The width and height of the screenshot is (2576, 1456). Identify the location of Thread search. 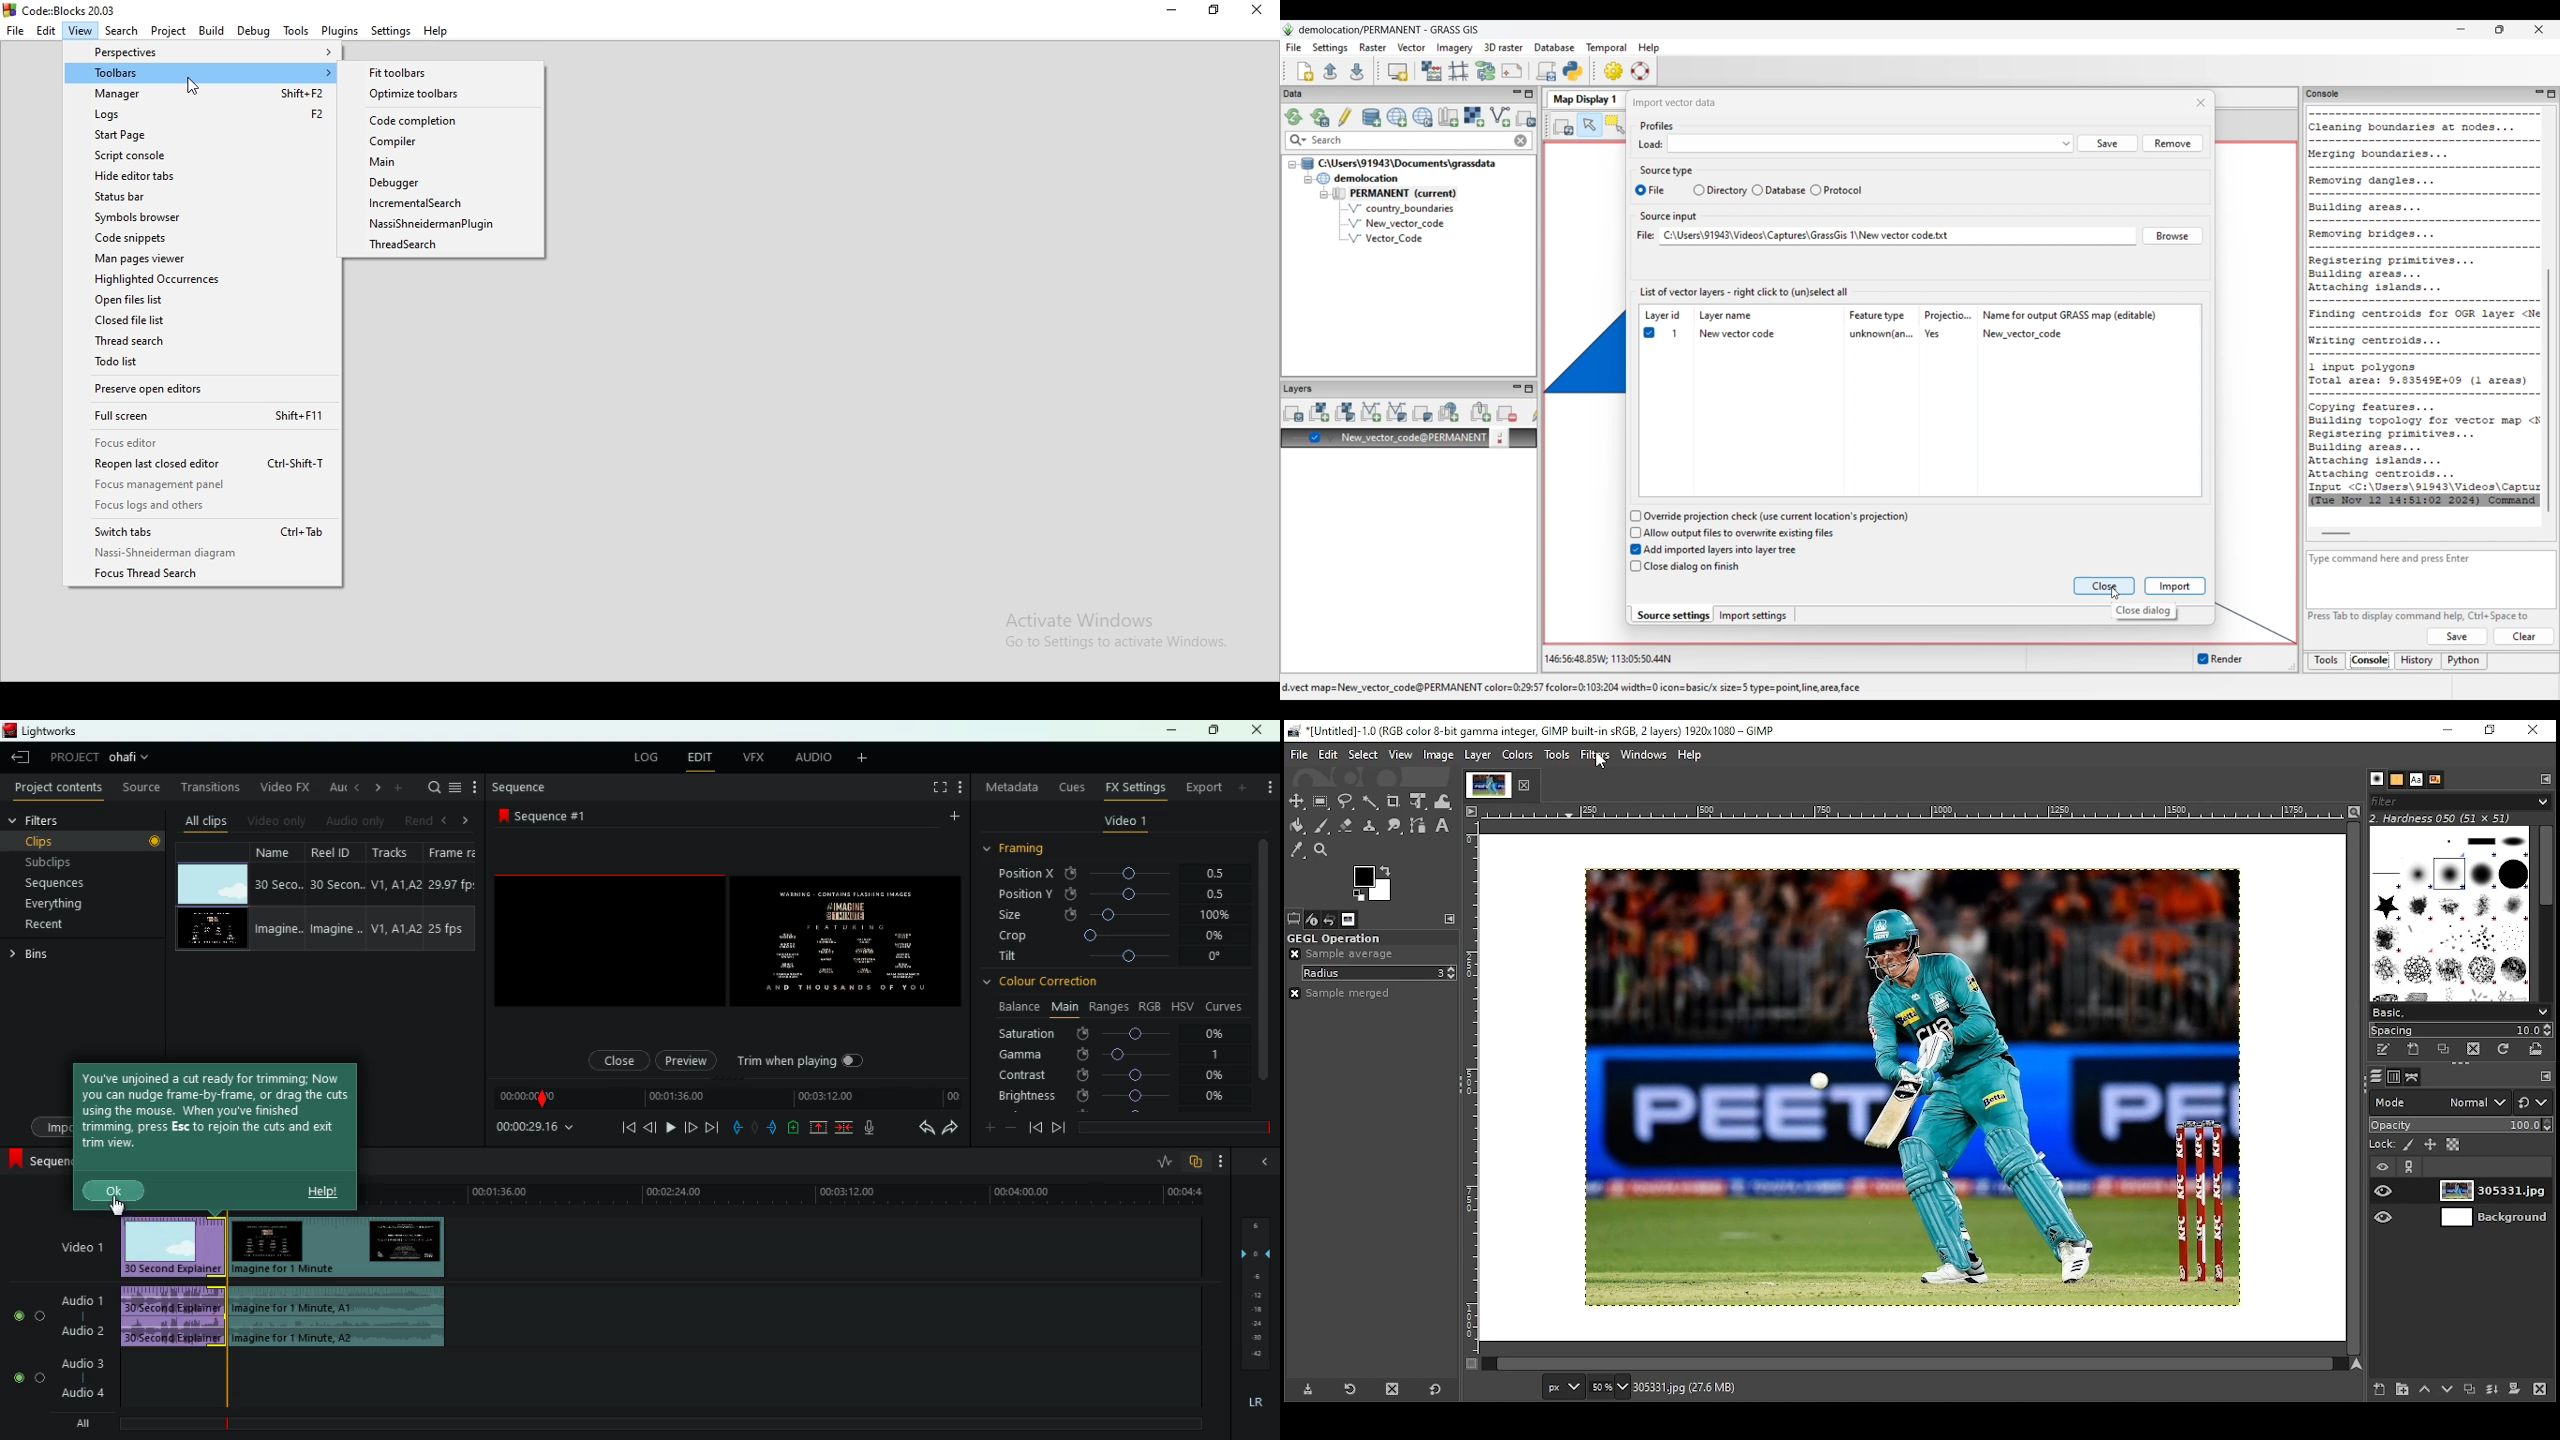
(446, 247).